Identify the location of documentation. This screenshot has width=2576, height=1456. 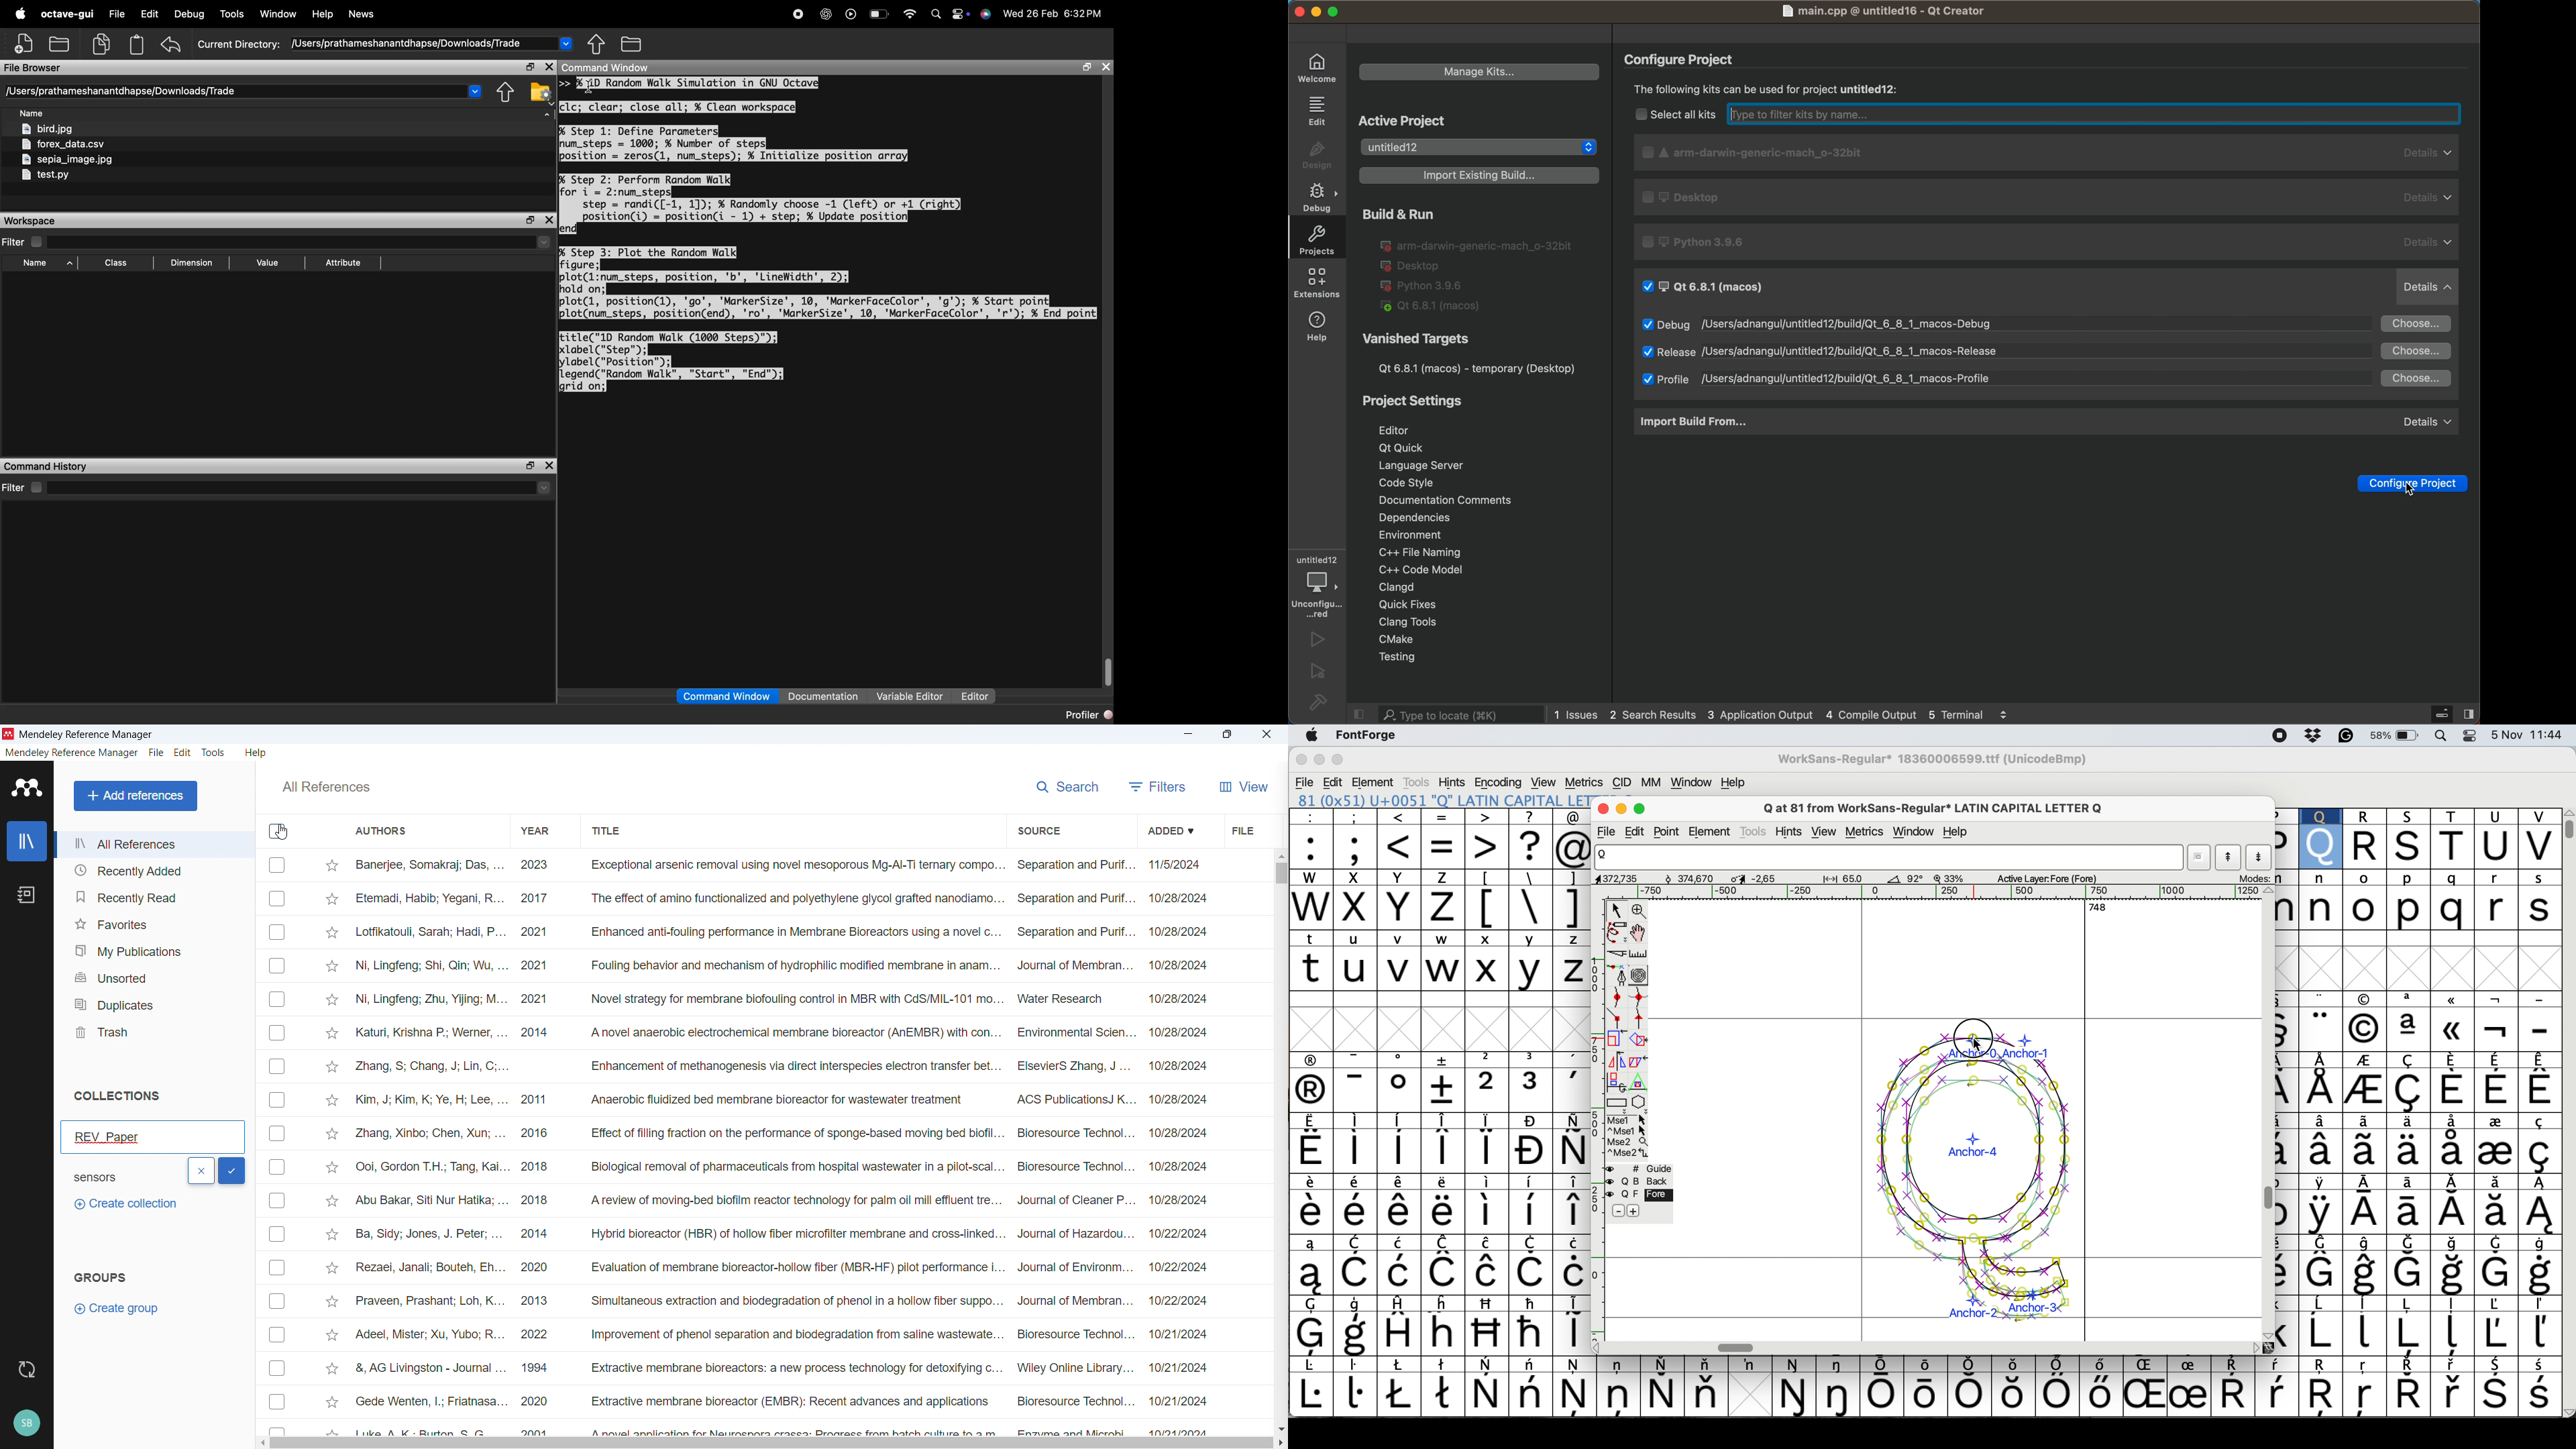
(823, 697).